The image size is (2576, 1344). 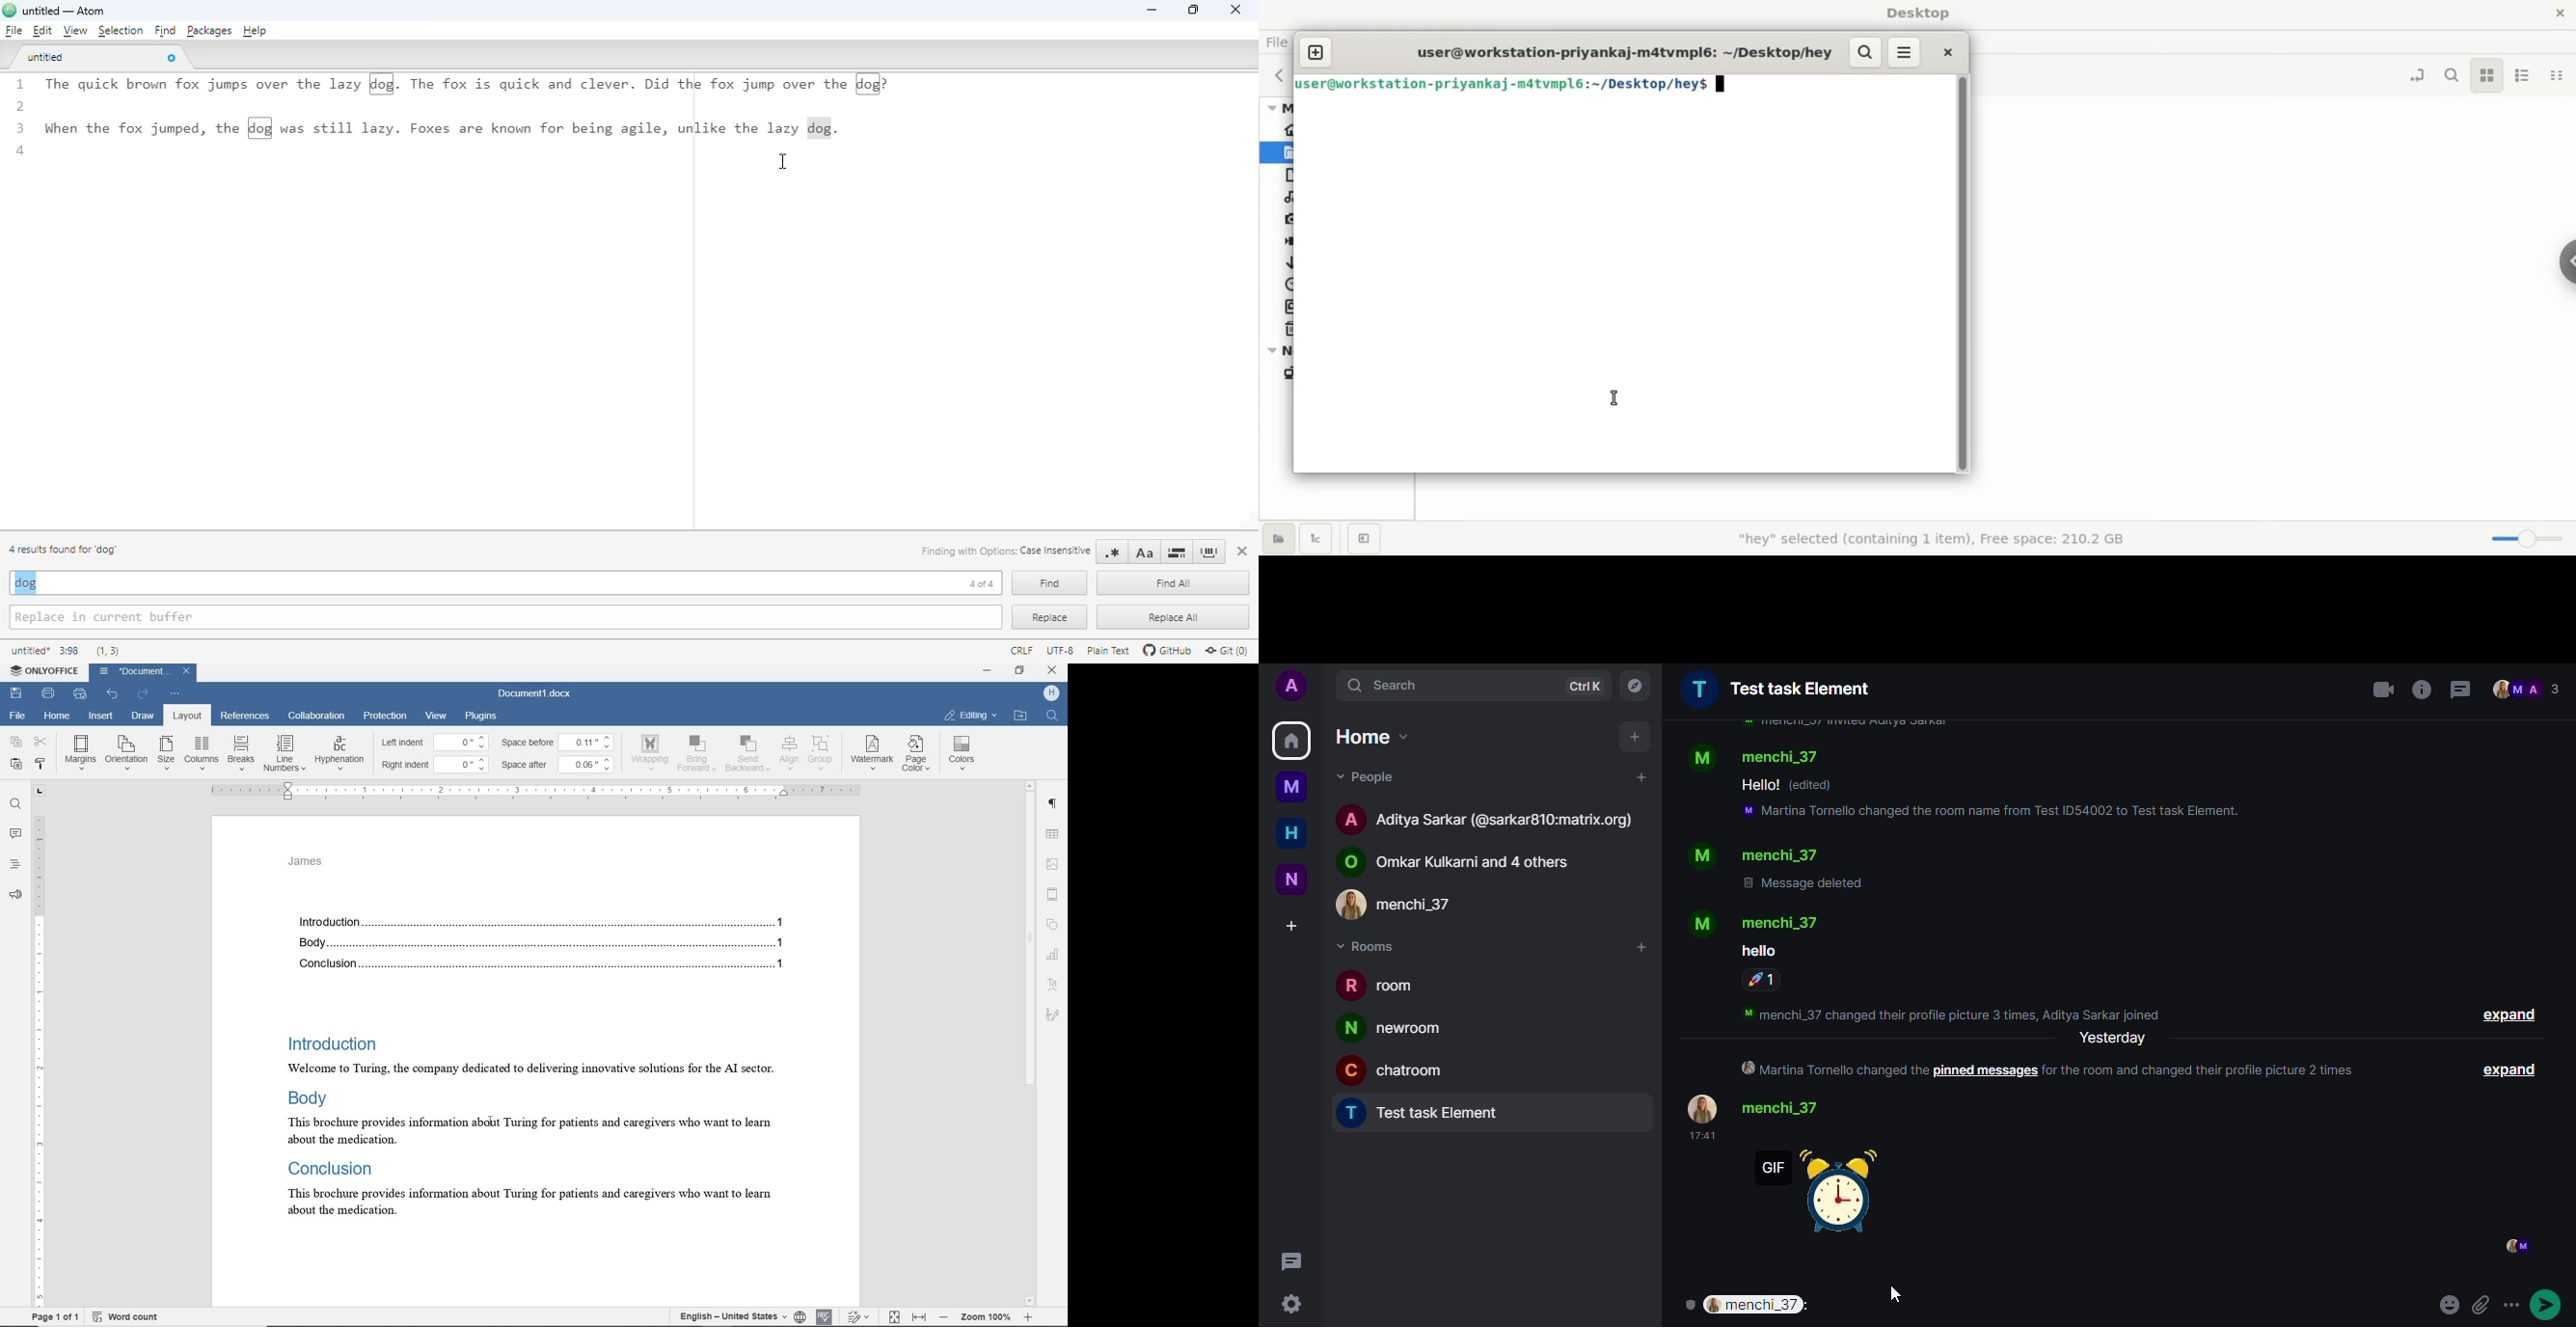 I want to click on collaboration, so click(x=317, y=717).